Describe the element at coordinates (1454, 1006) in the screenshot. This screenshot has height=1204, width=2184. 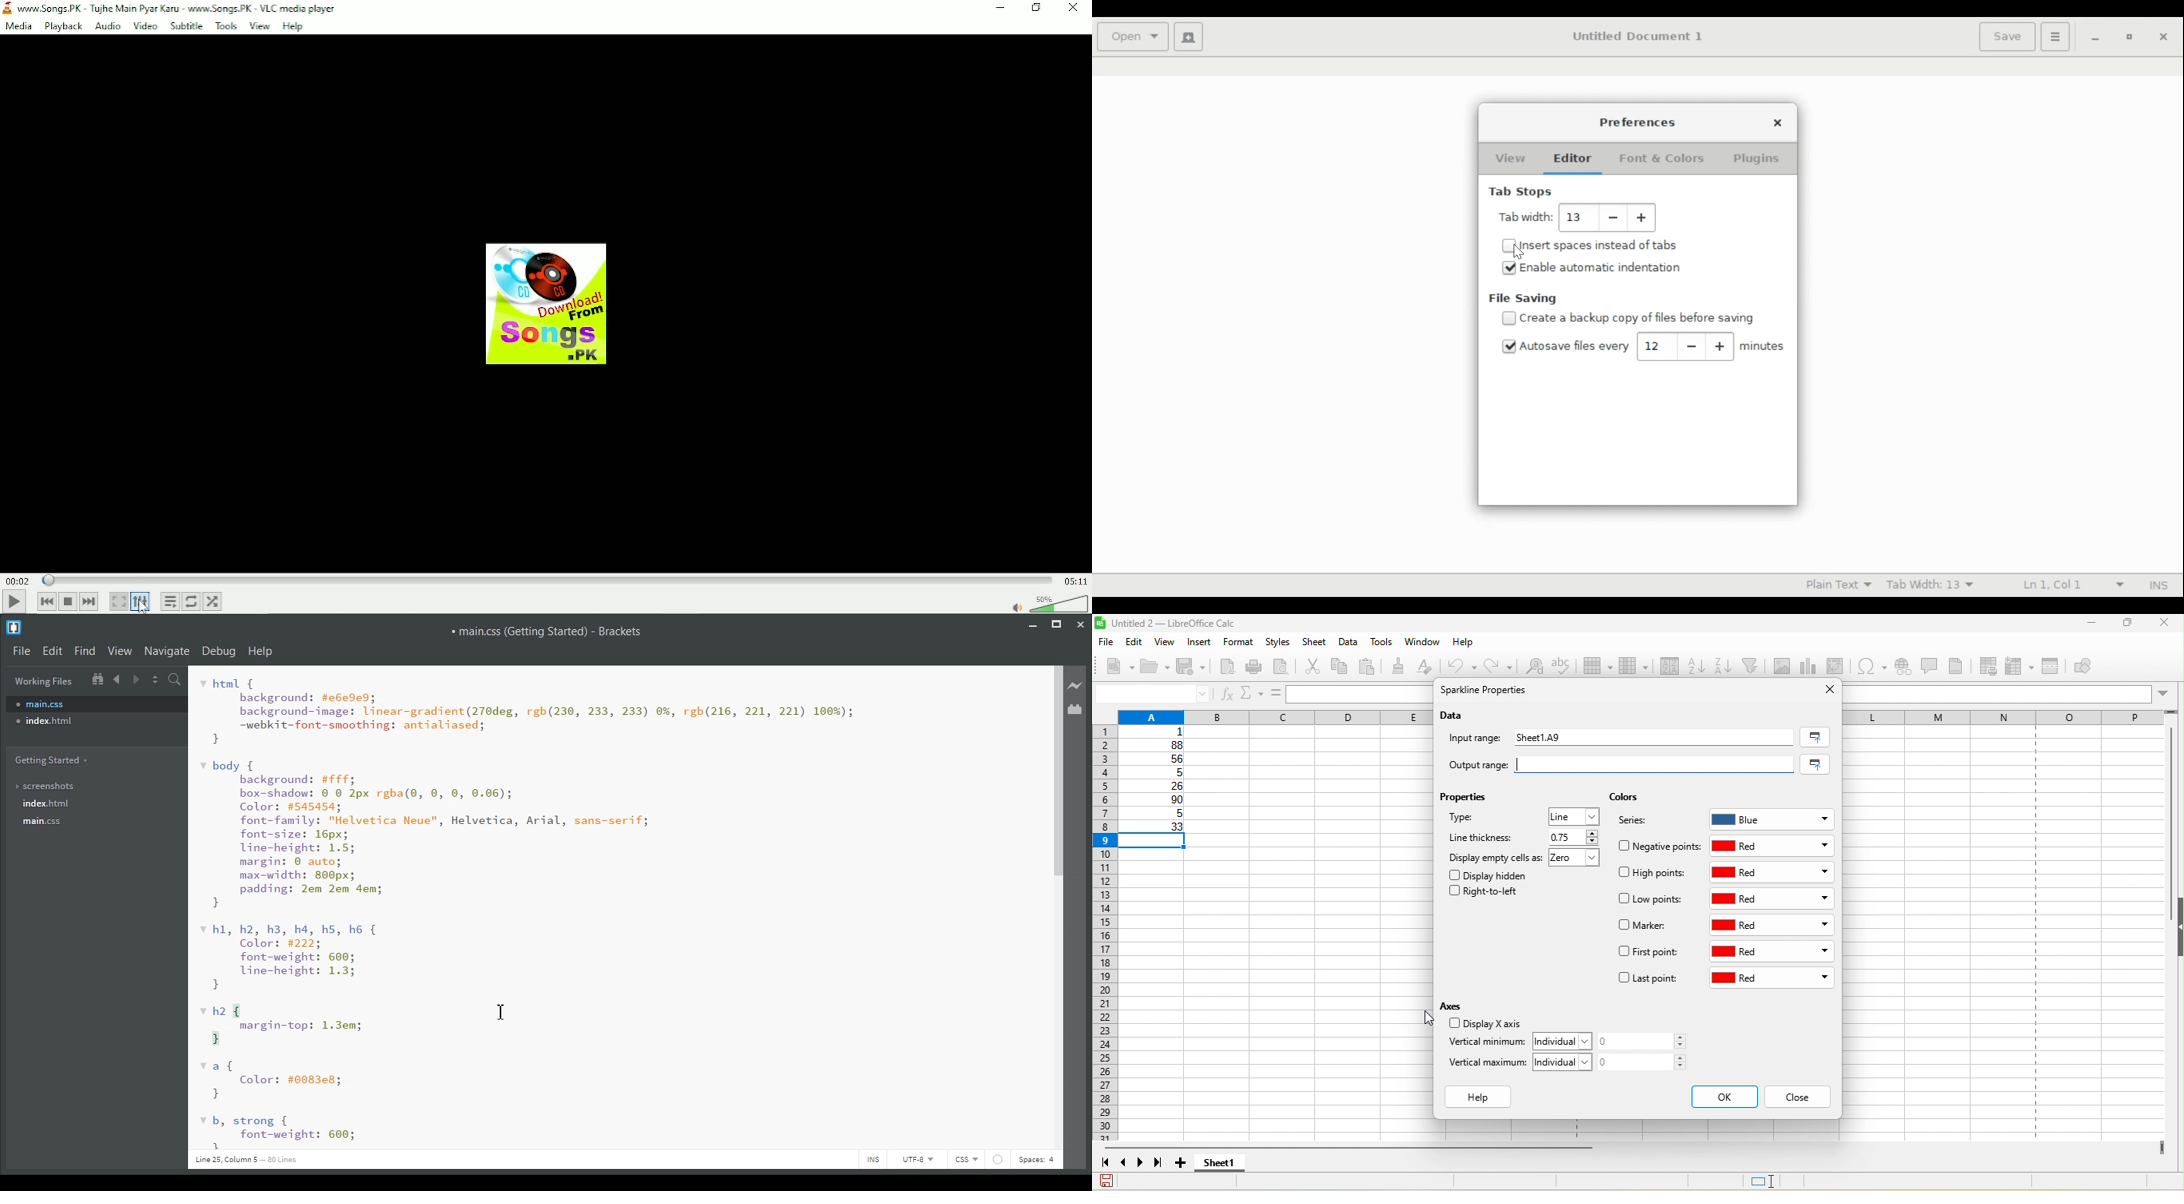
I see `axes` at that location.